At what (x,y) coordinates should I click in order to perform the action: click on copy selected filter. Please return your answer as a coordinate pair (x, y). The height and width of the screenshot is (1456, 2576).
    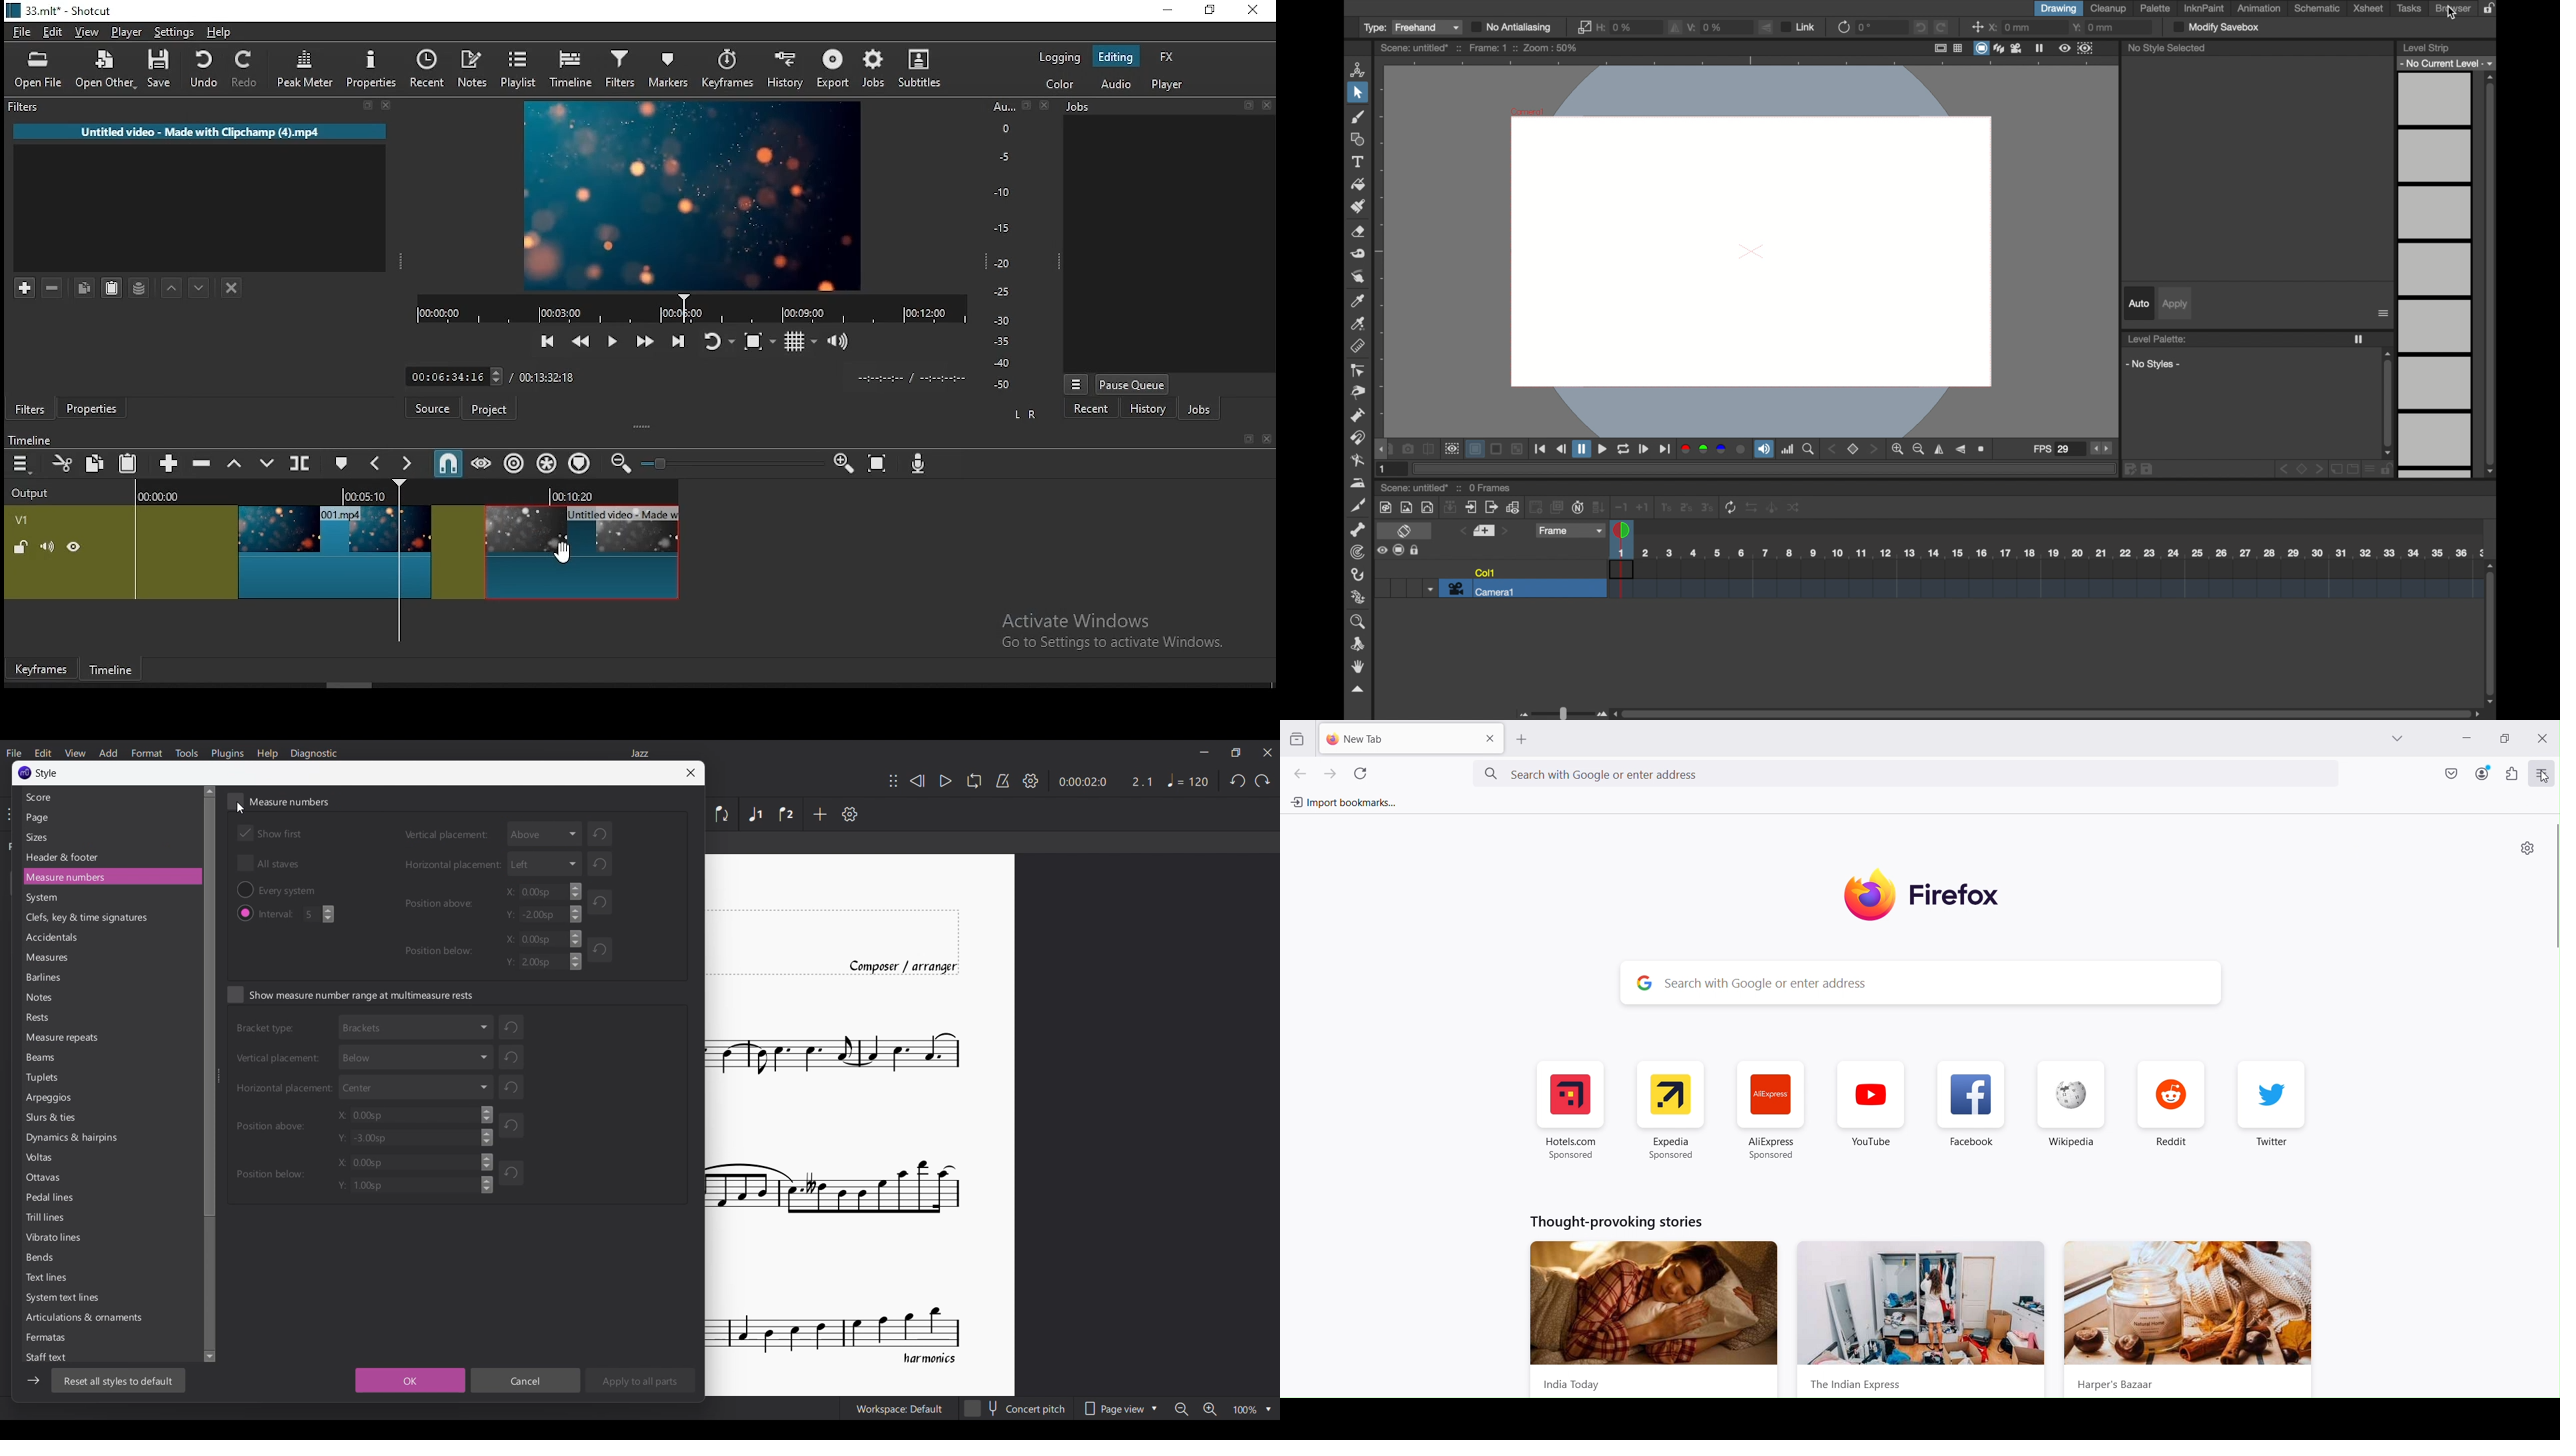
    Looking at the image, I should click on (83, 287).